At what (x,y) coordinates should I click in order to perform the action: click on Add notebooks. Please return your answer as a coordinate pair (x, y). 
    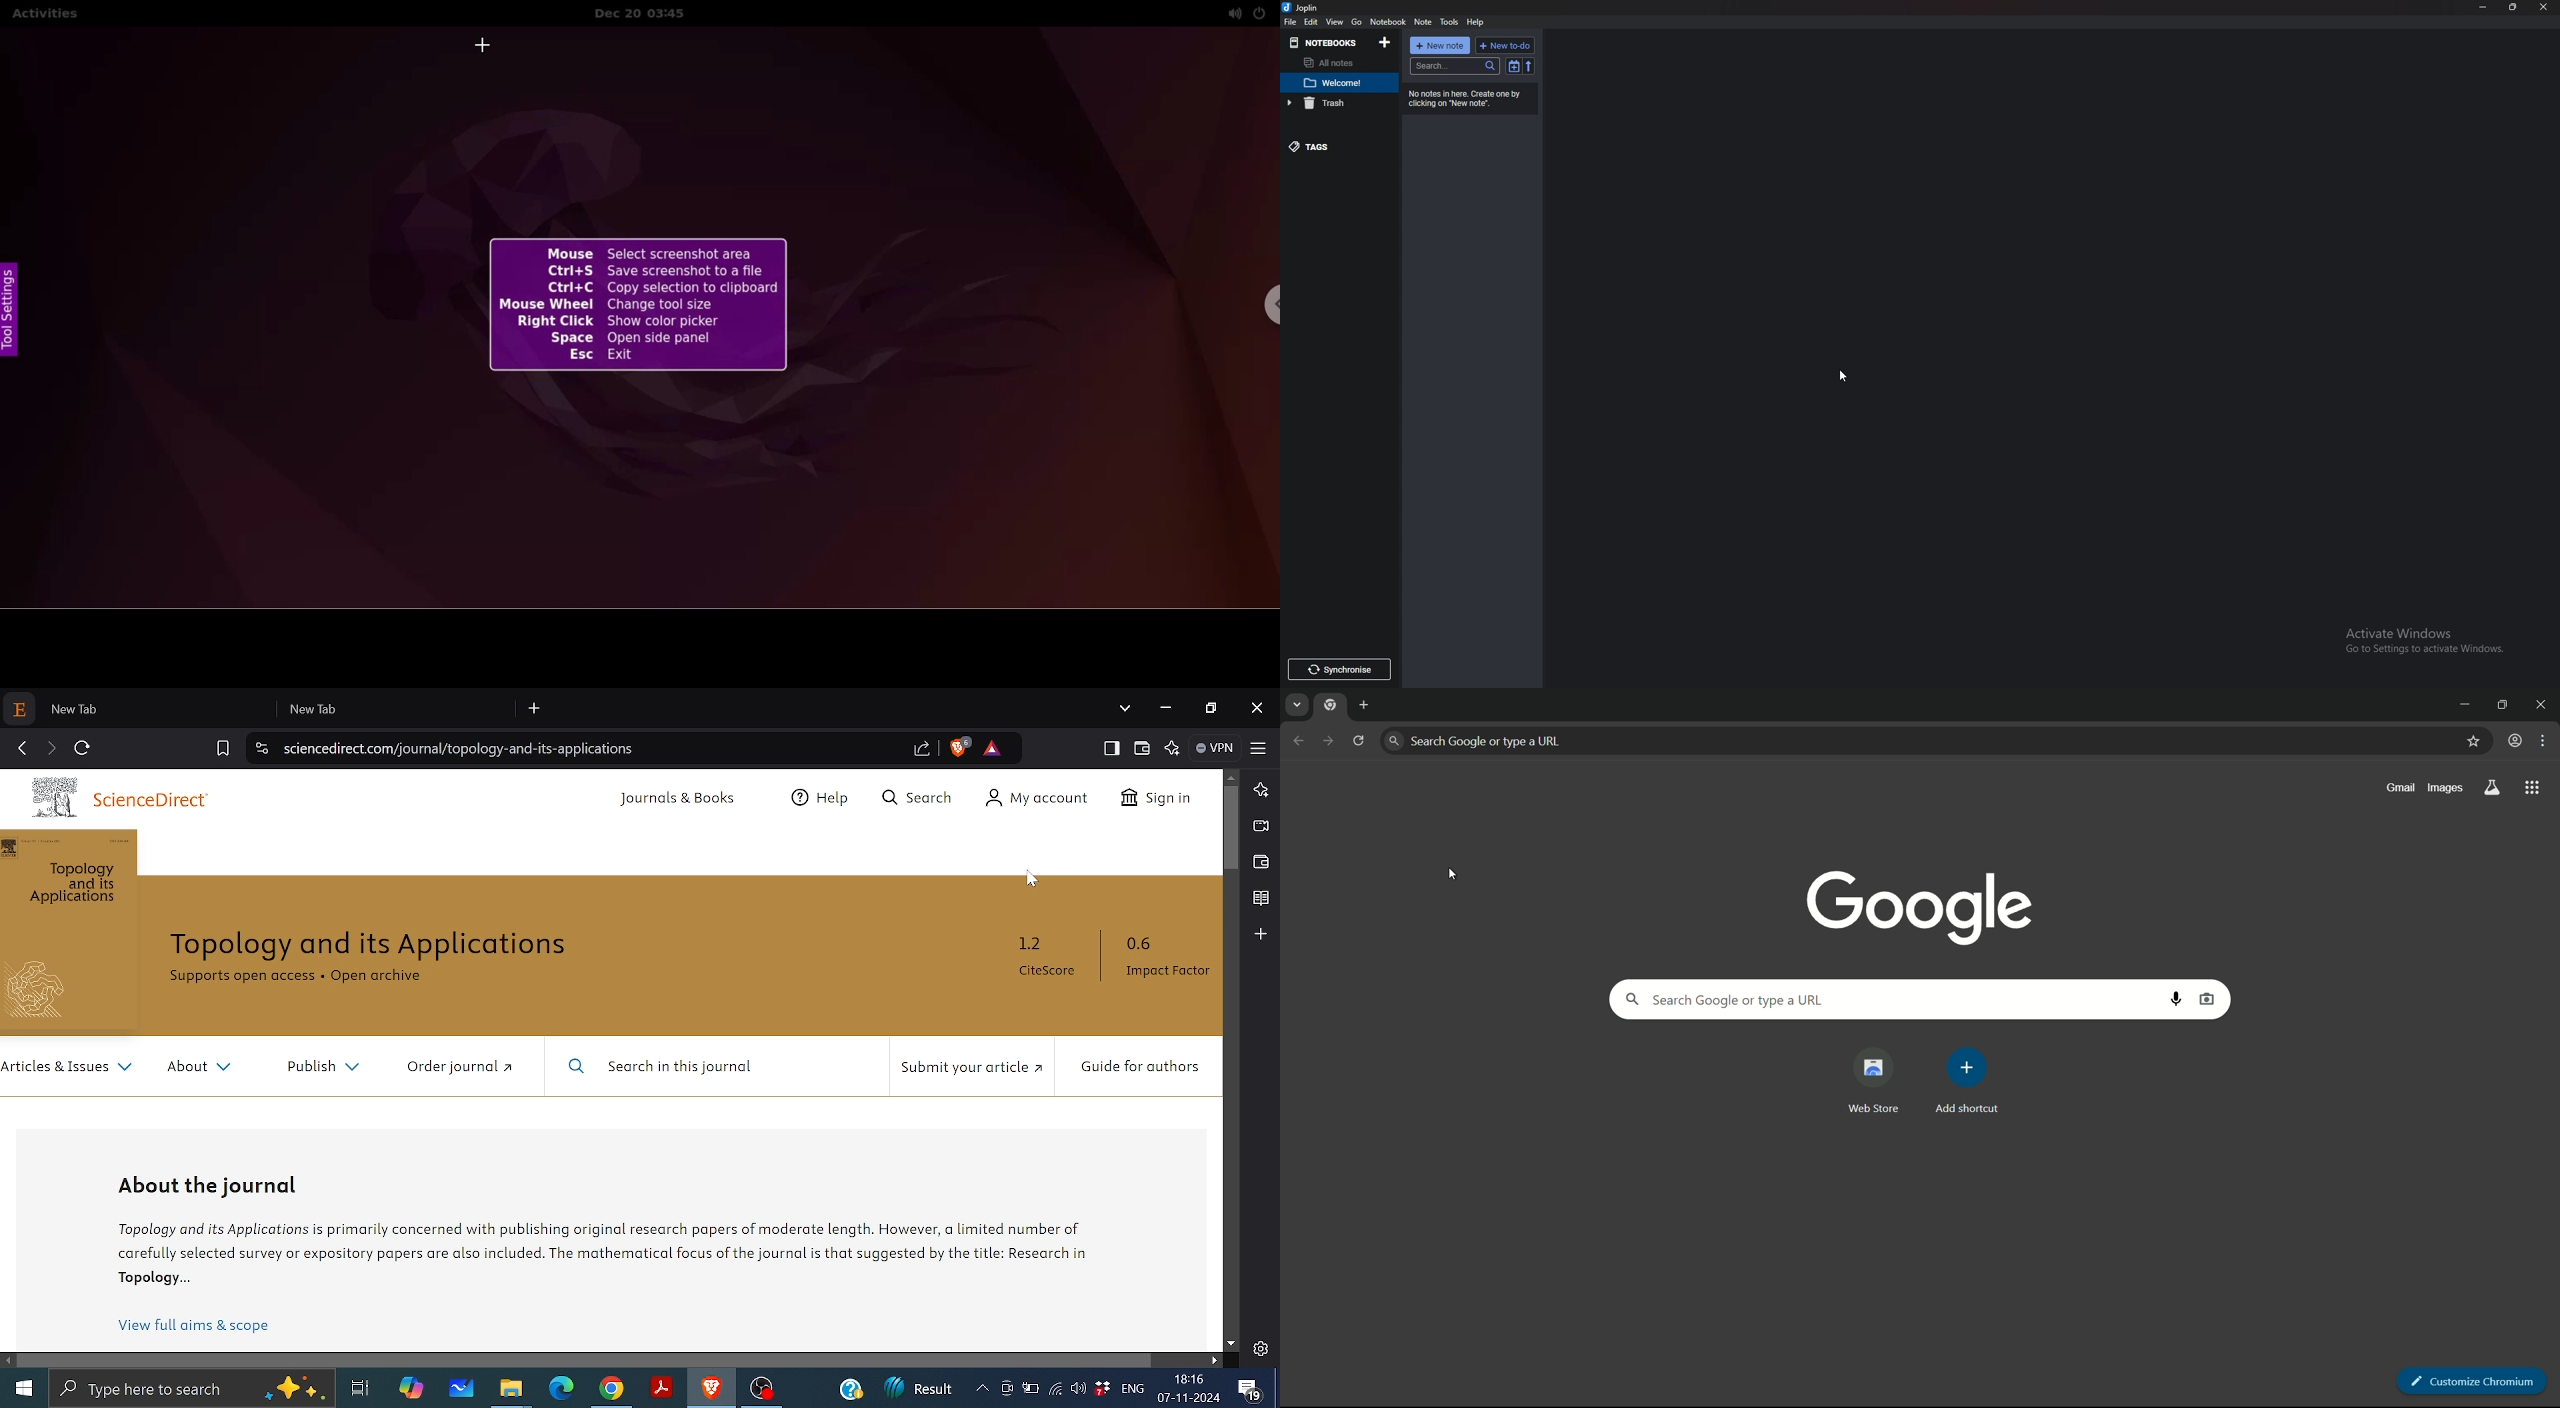
    Looking at the image, I should click on (1385, 43).